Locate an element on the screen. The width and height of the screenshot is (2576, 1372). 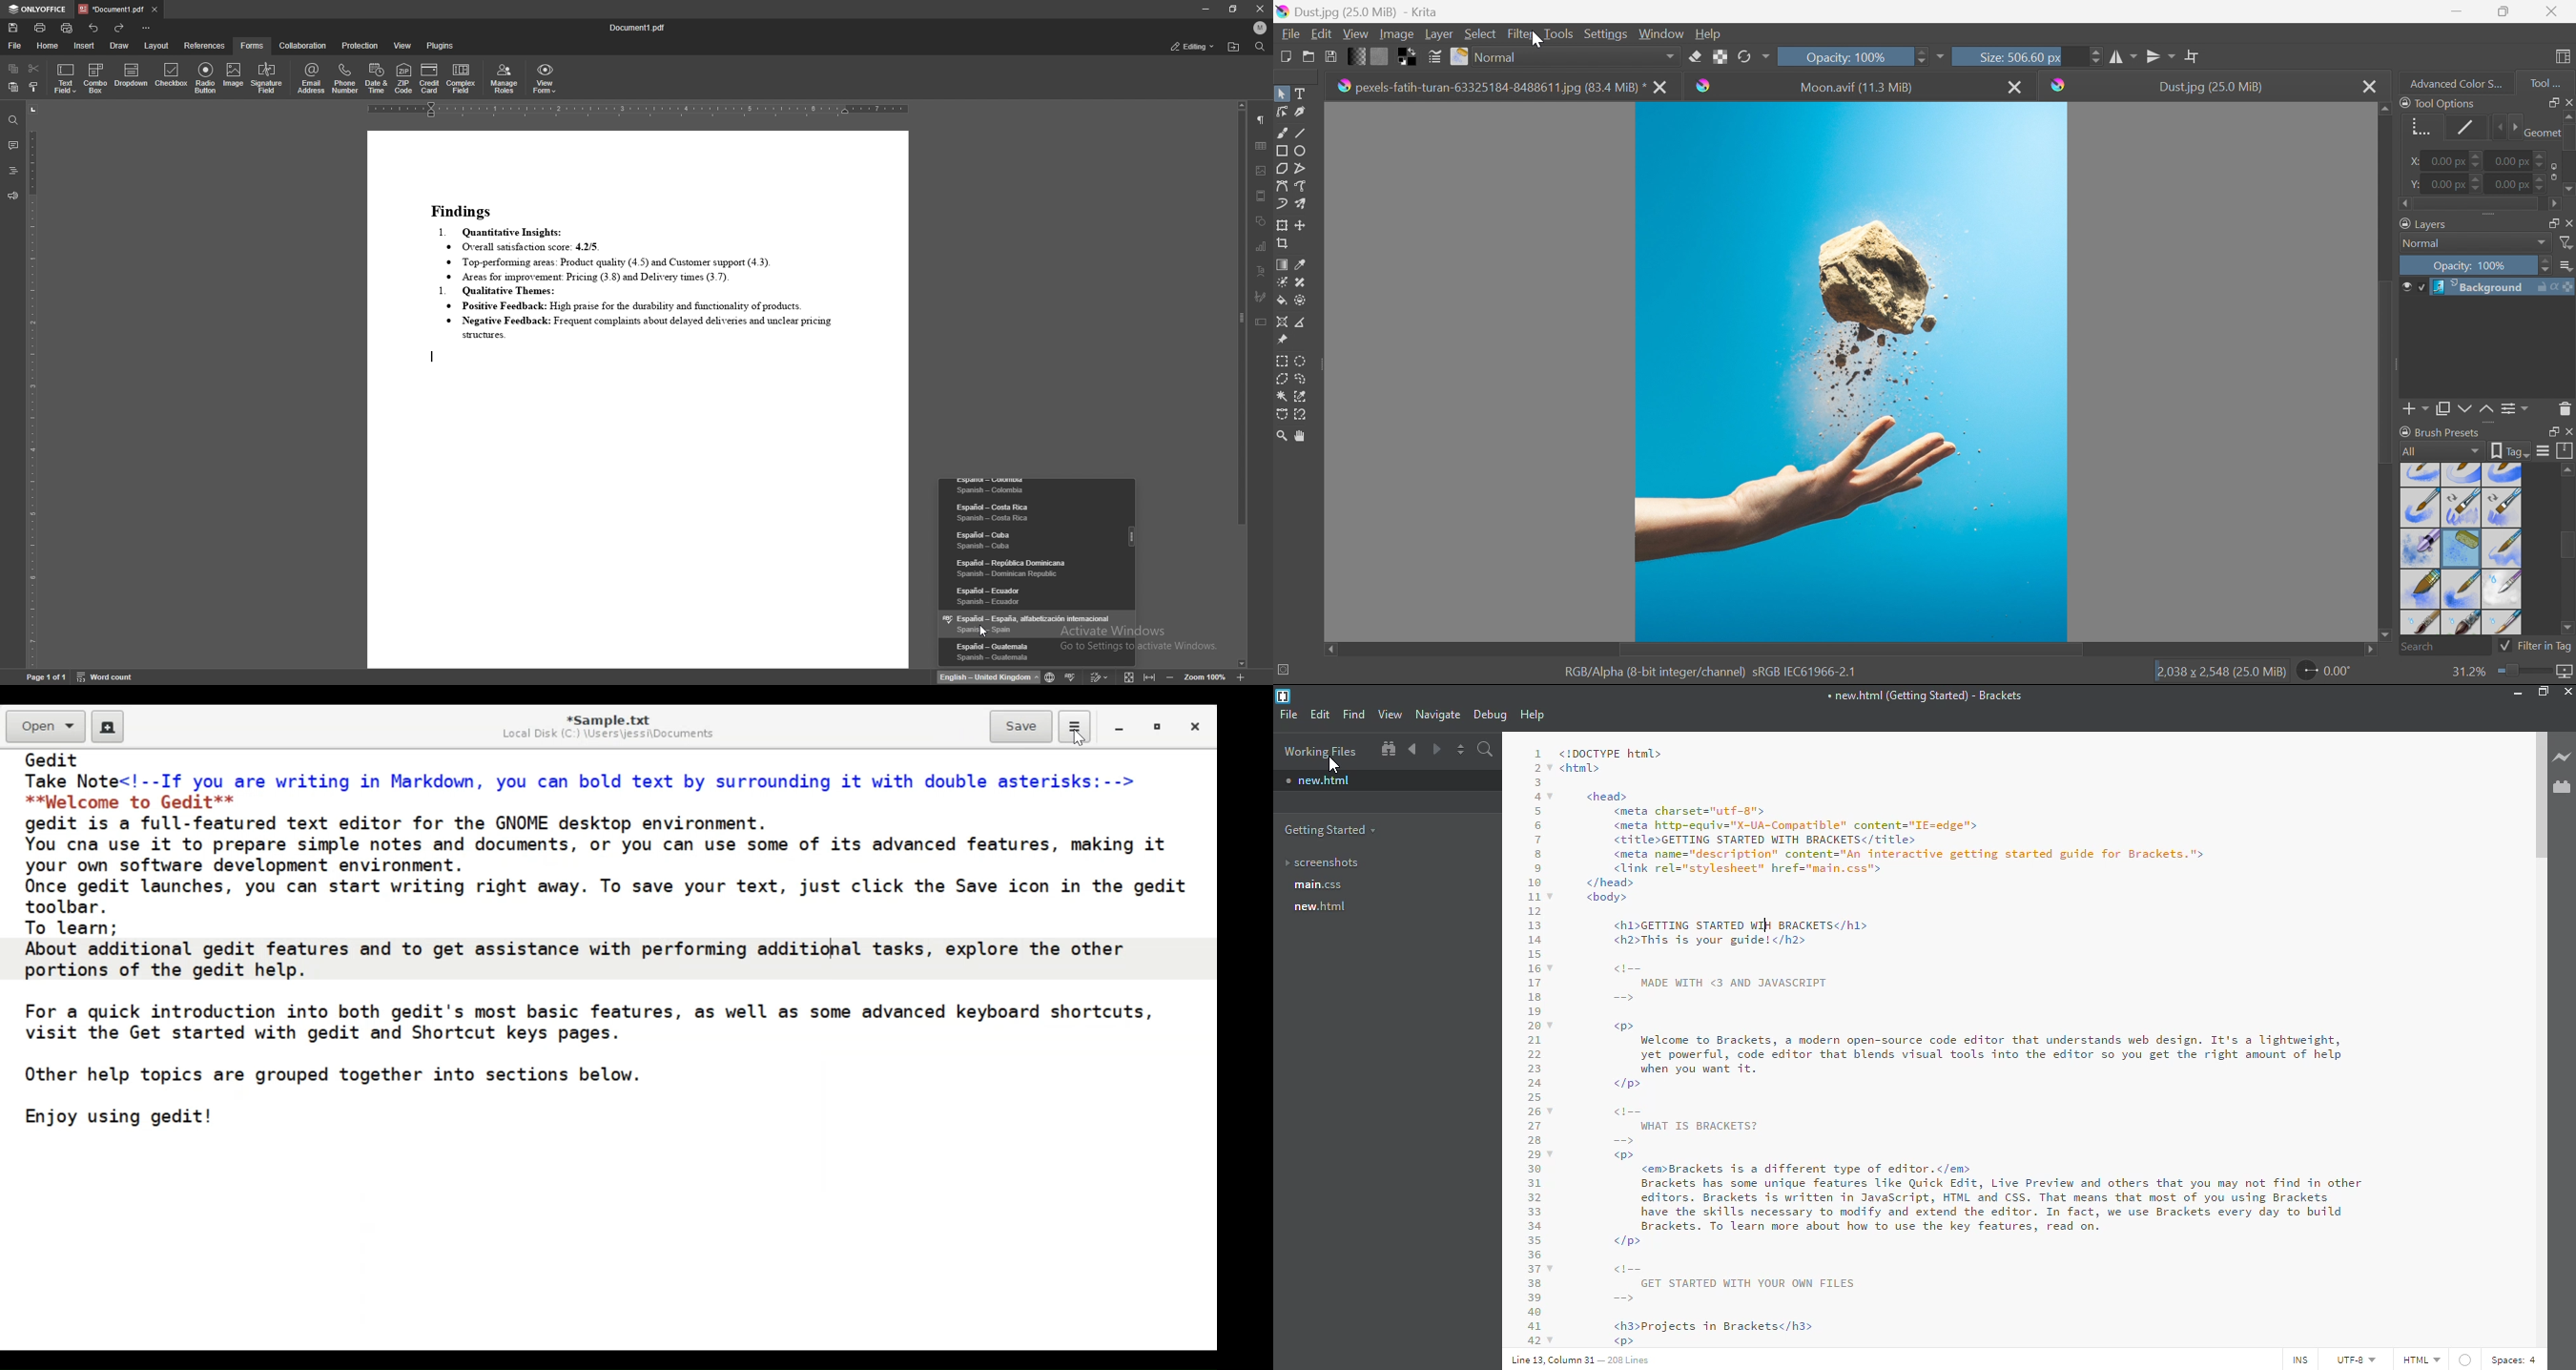
home is located at coordinates (48, 46).